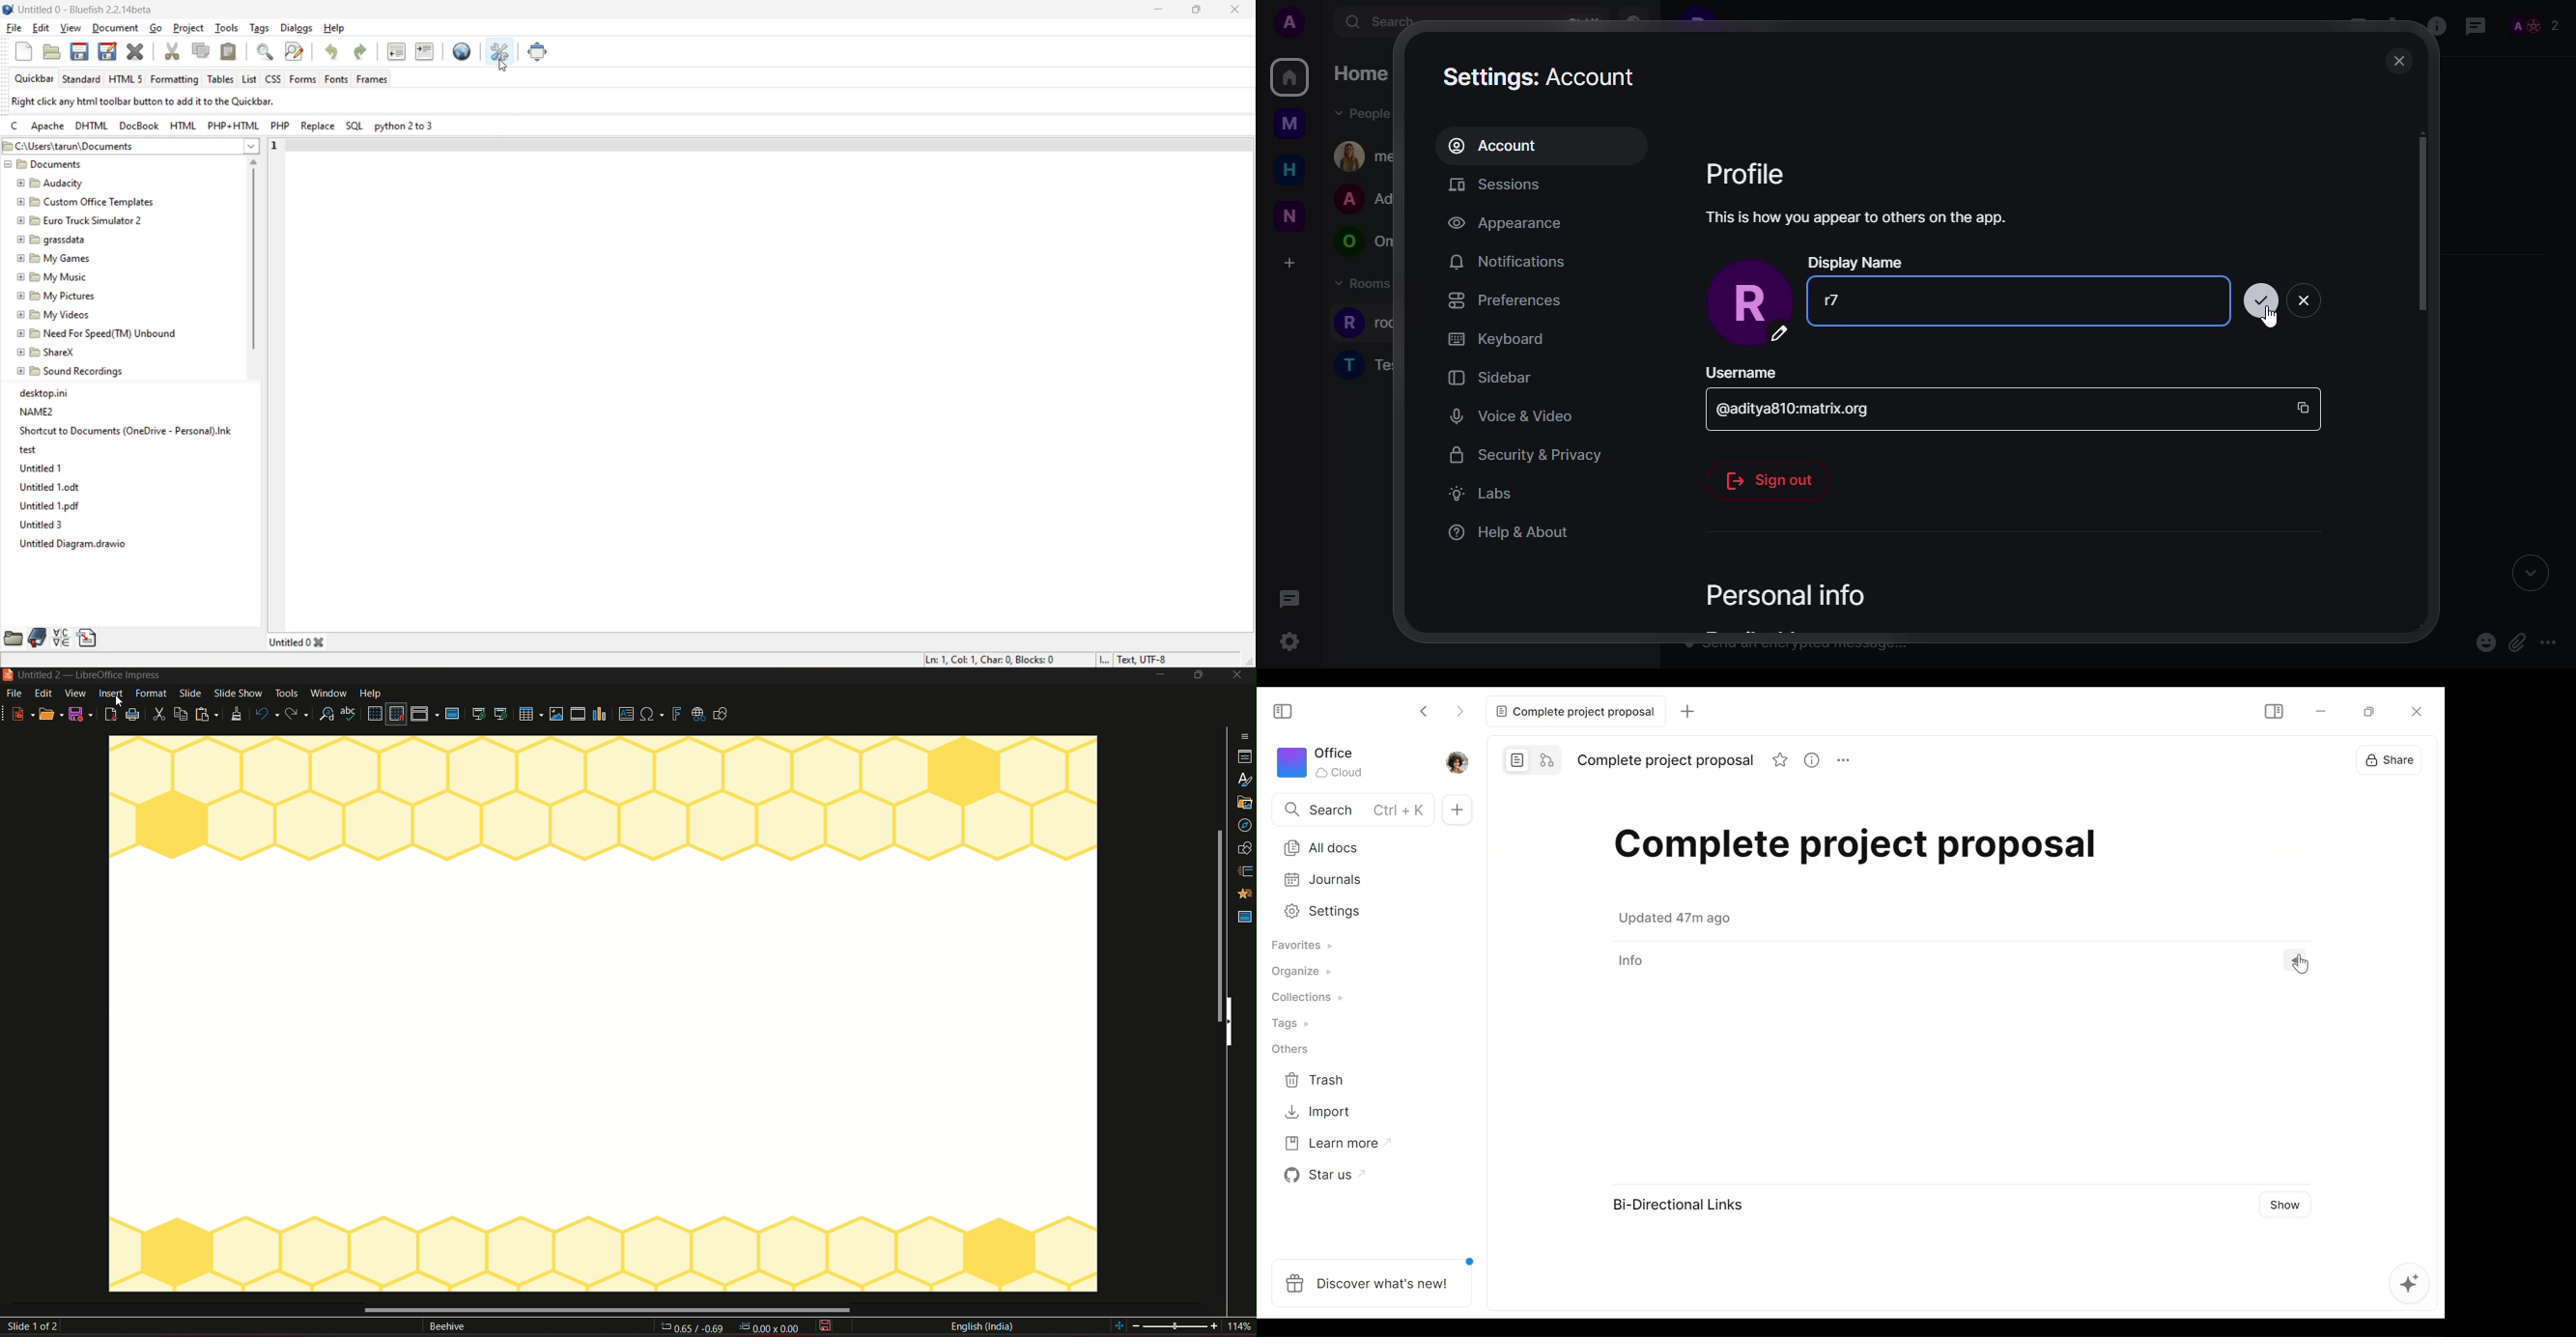 This screenshot has width=2576, height=1344. What do you see at coordinates (259, 28) in the screenshot?
I see `tags` at bounding box center [259, 28].